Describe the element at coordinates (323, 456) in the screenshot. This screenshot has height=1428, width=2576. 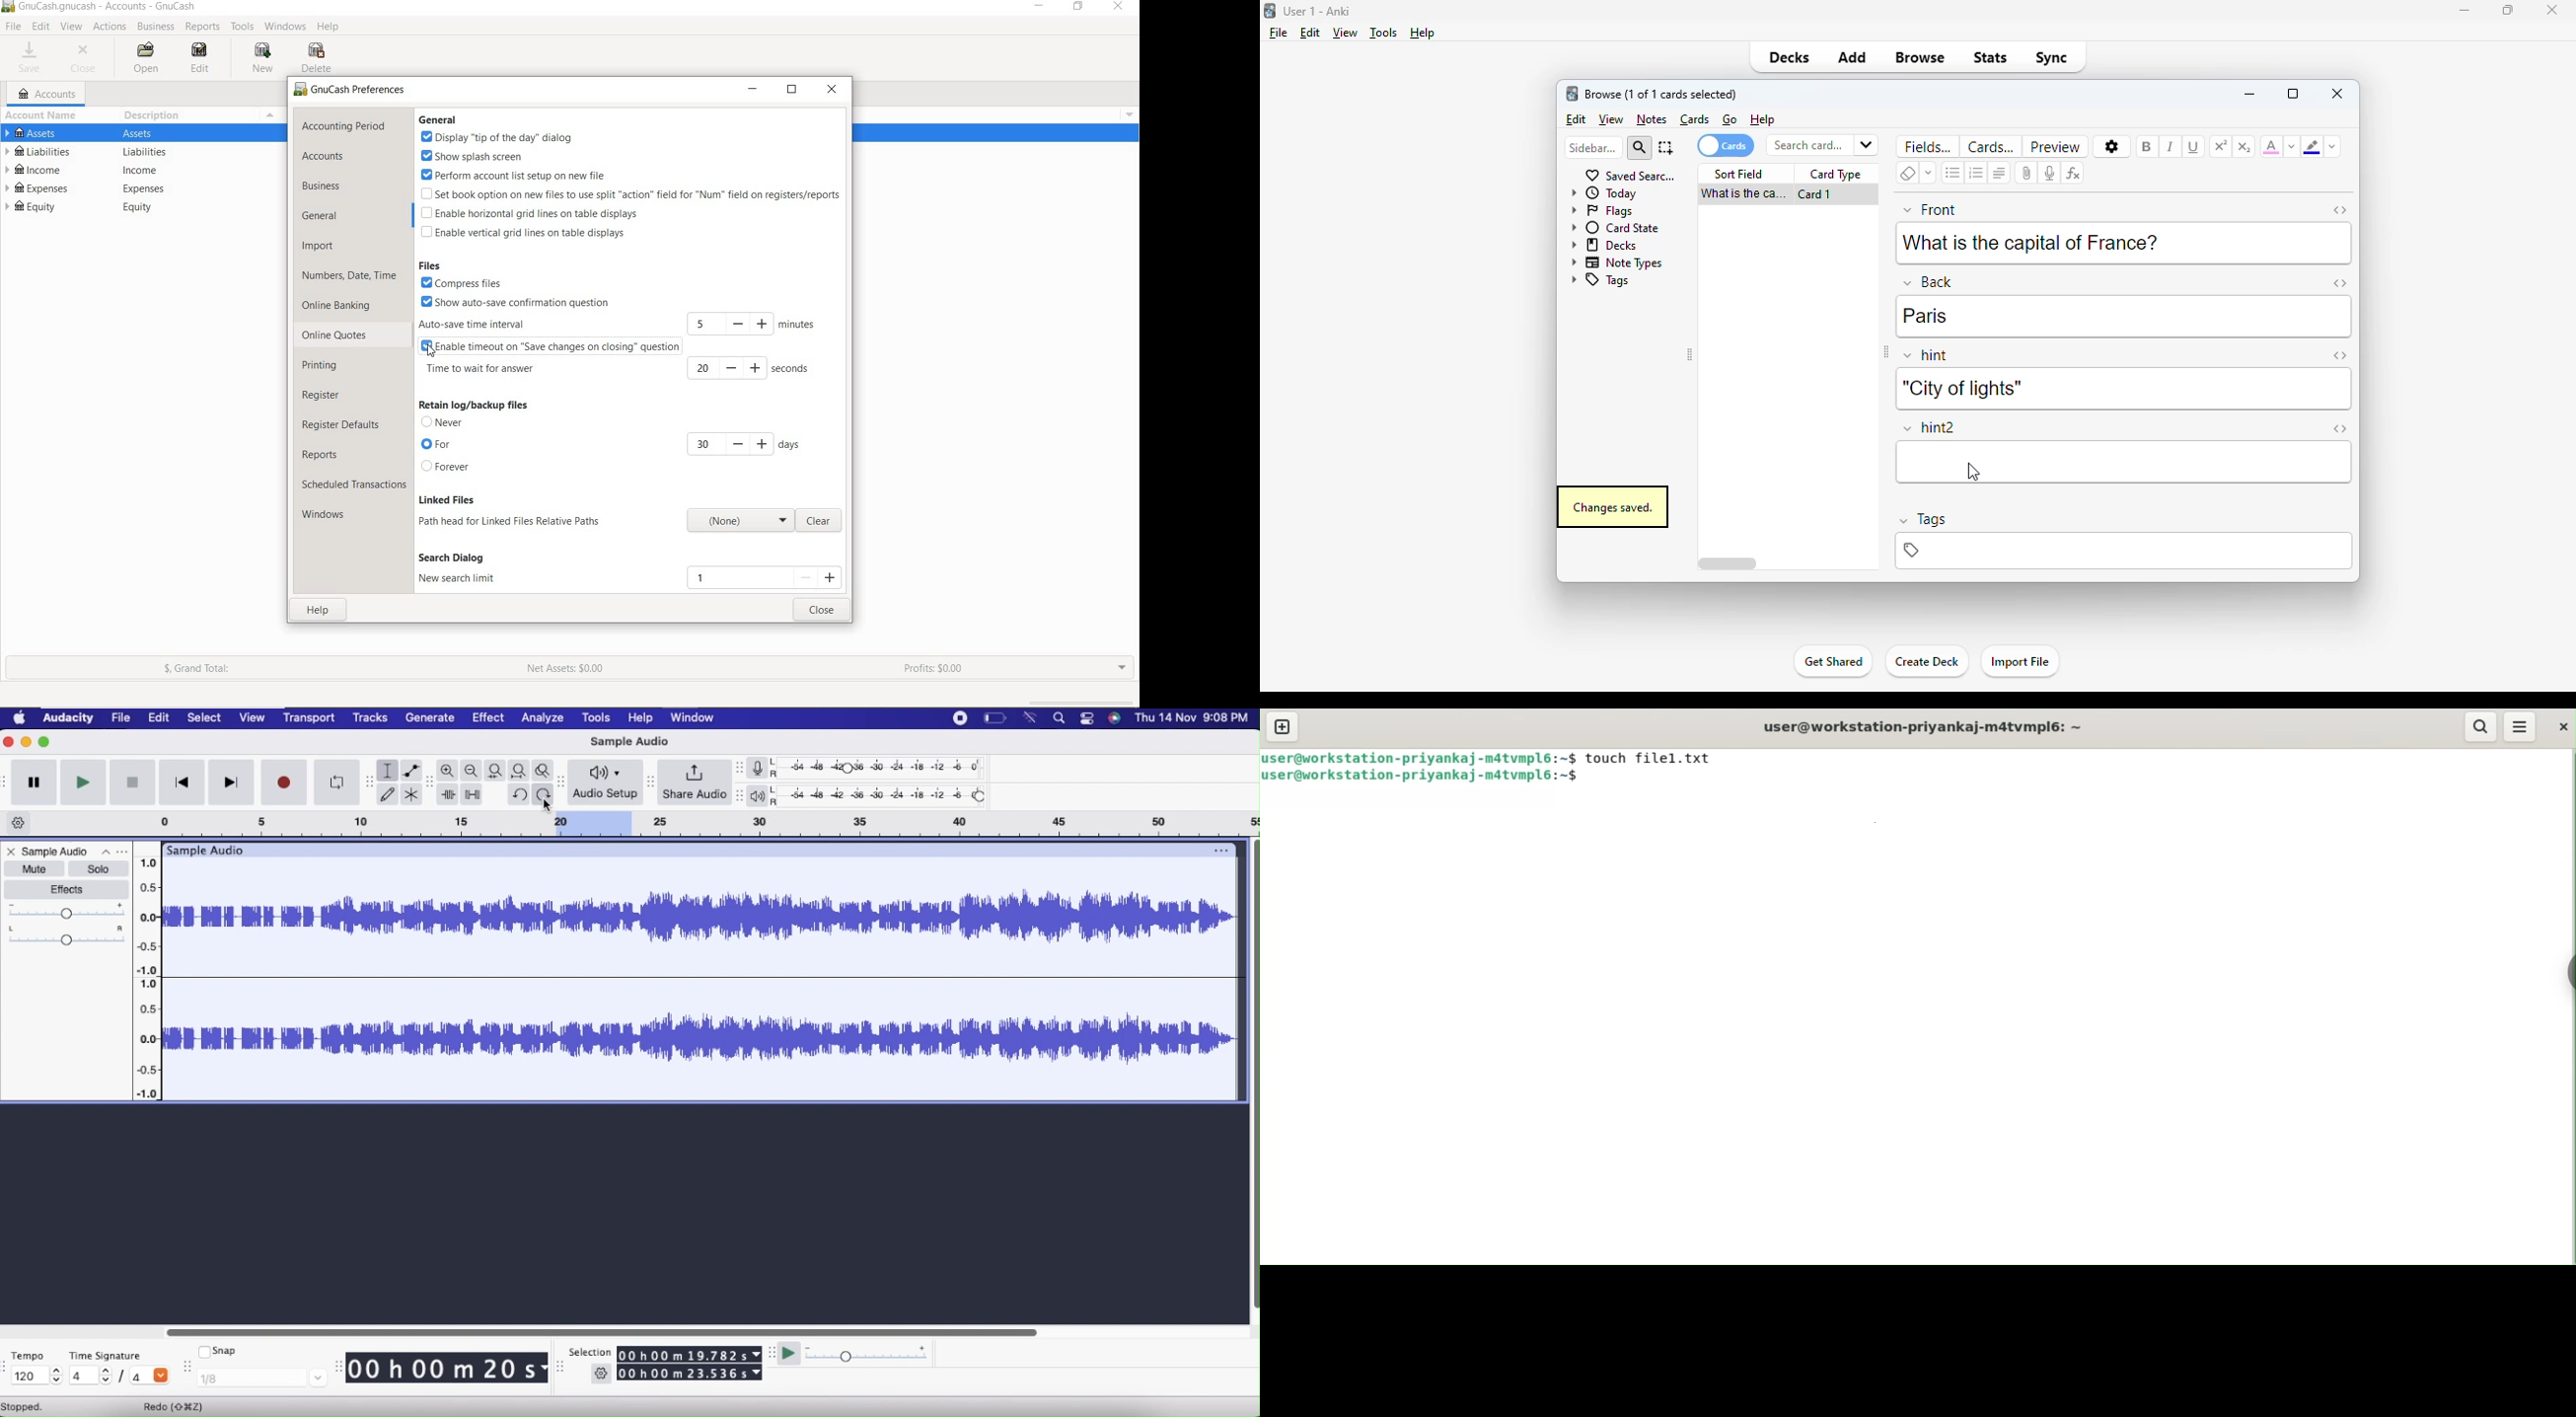
I see `REPORTS` at that location.